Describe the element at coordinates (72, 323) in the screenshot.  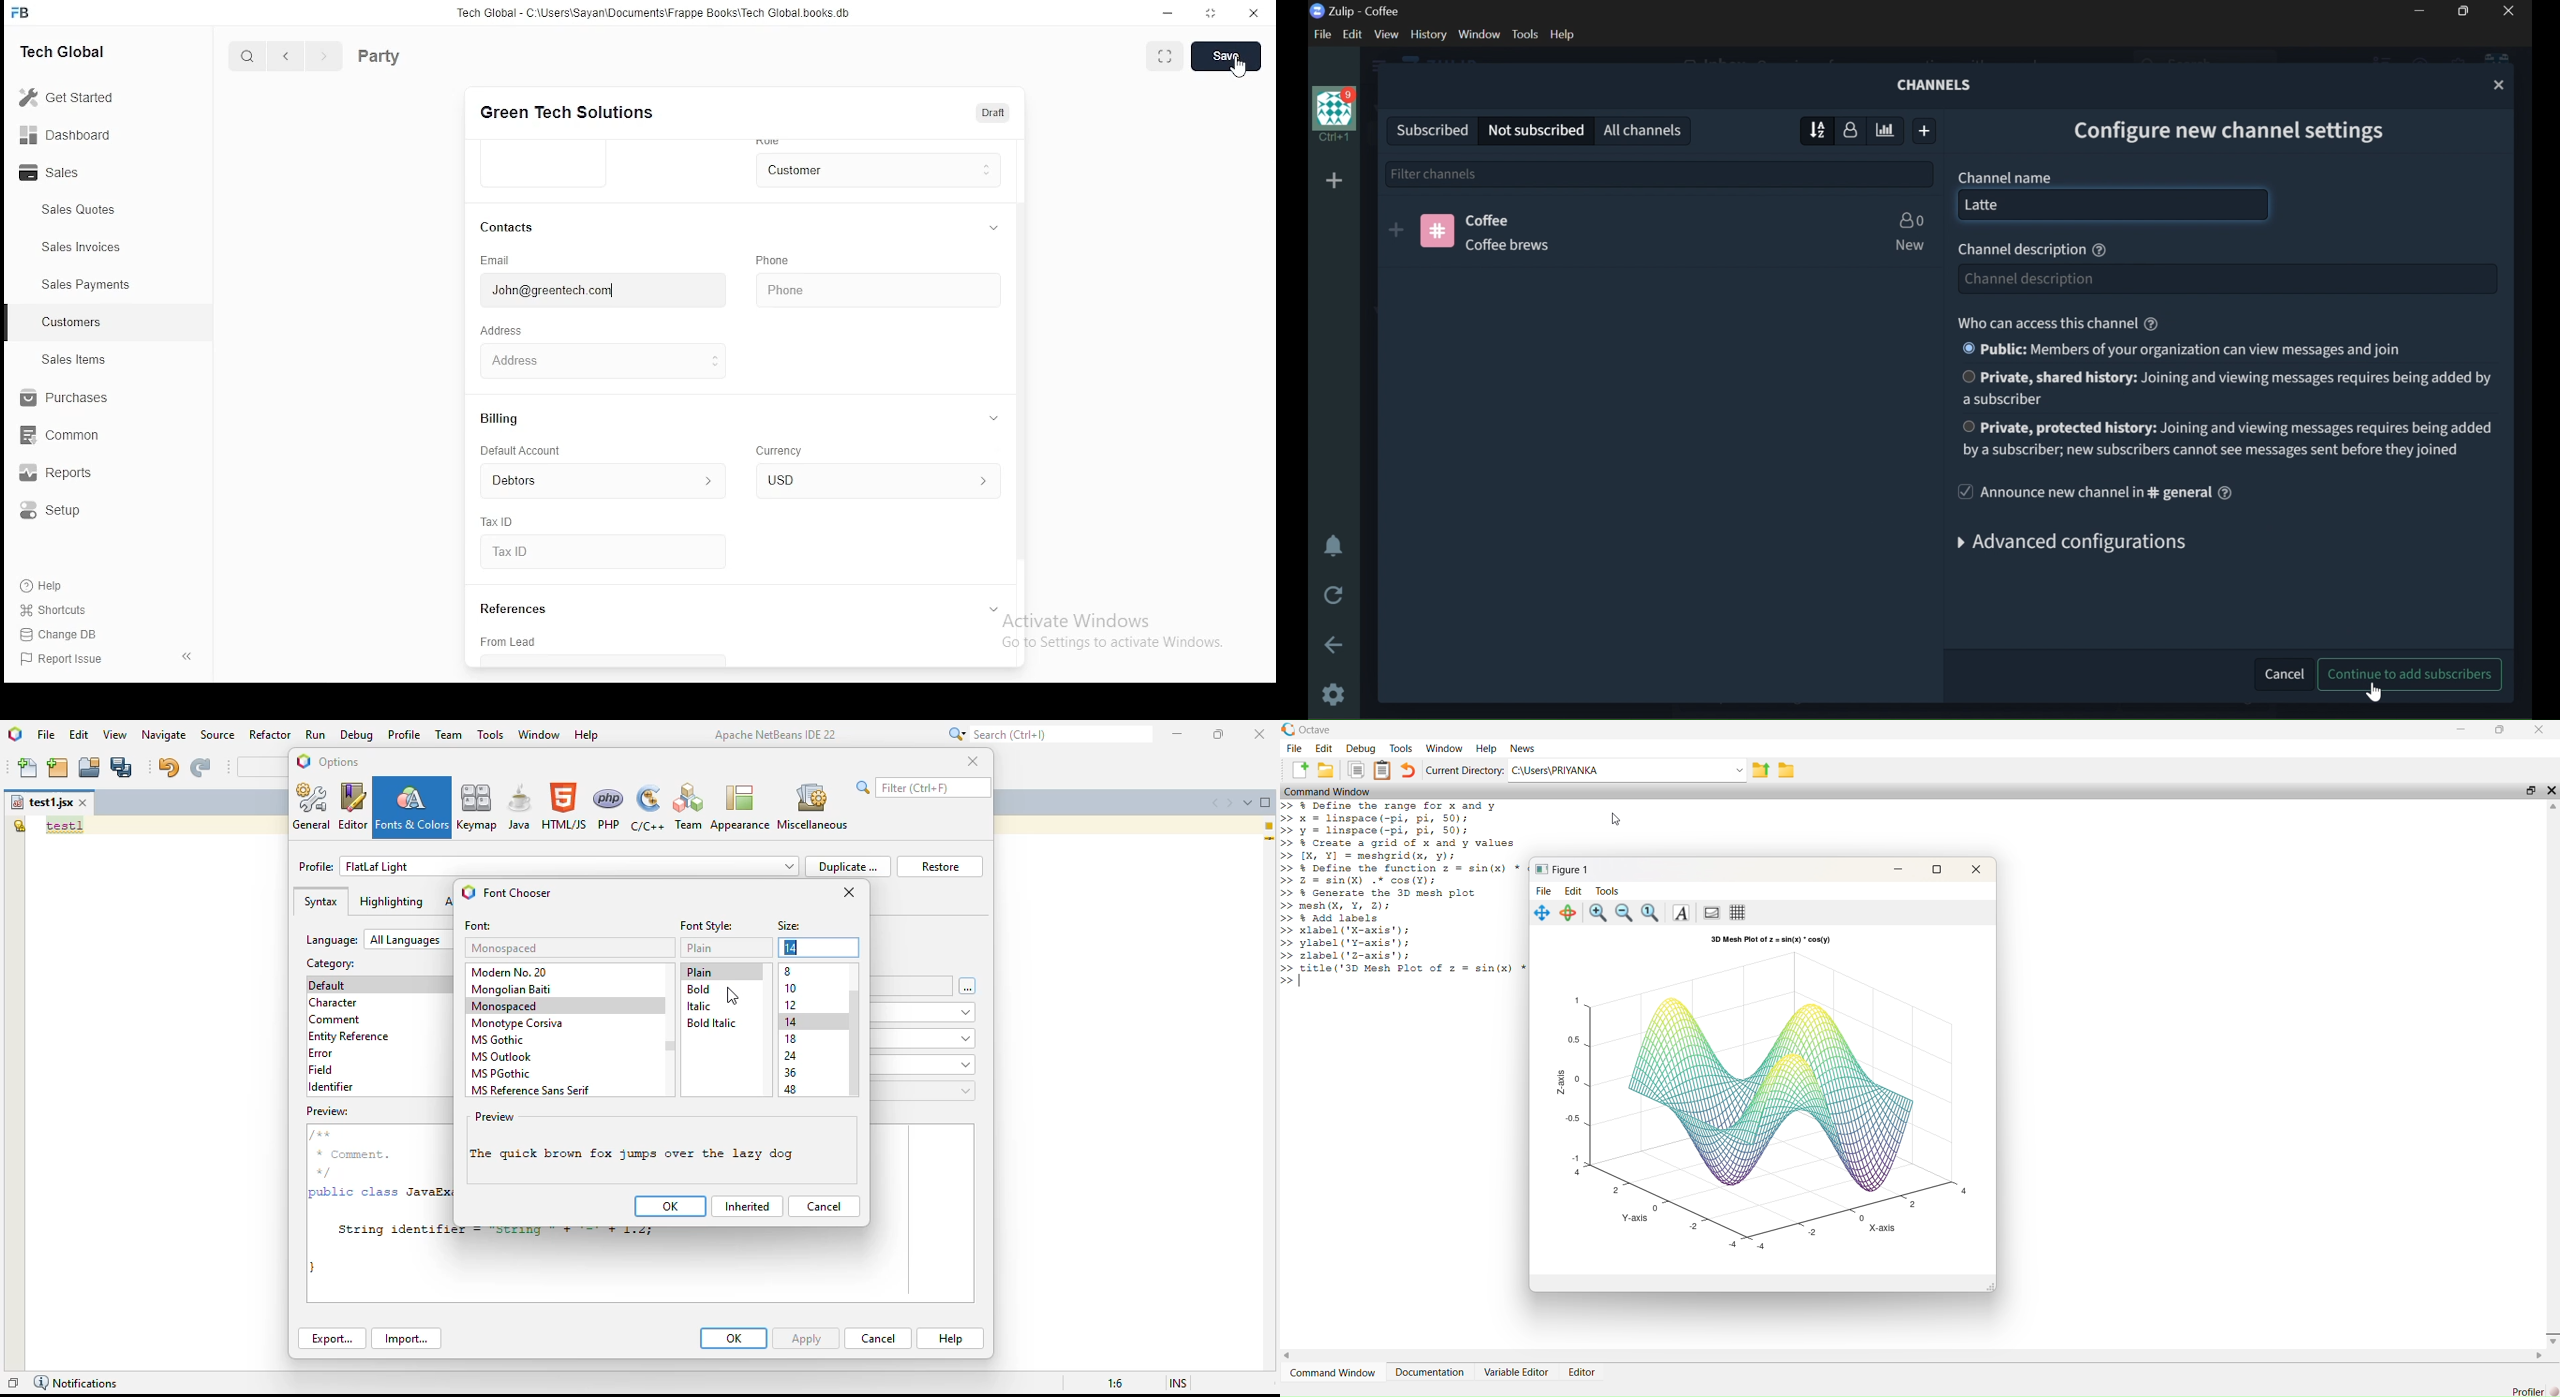
I see `customers` at that location.